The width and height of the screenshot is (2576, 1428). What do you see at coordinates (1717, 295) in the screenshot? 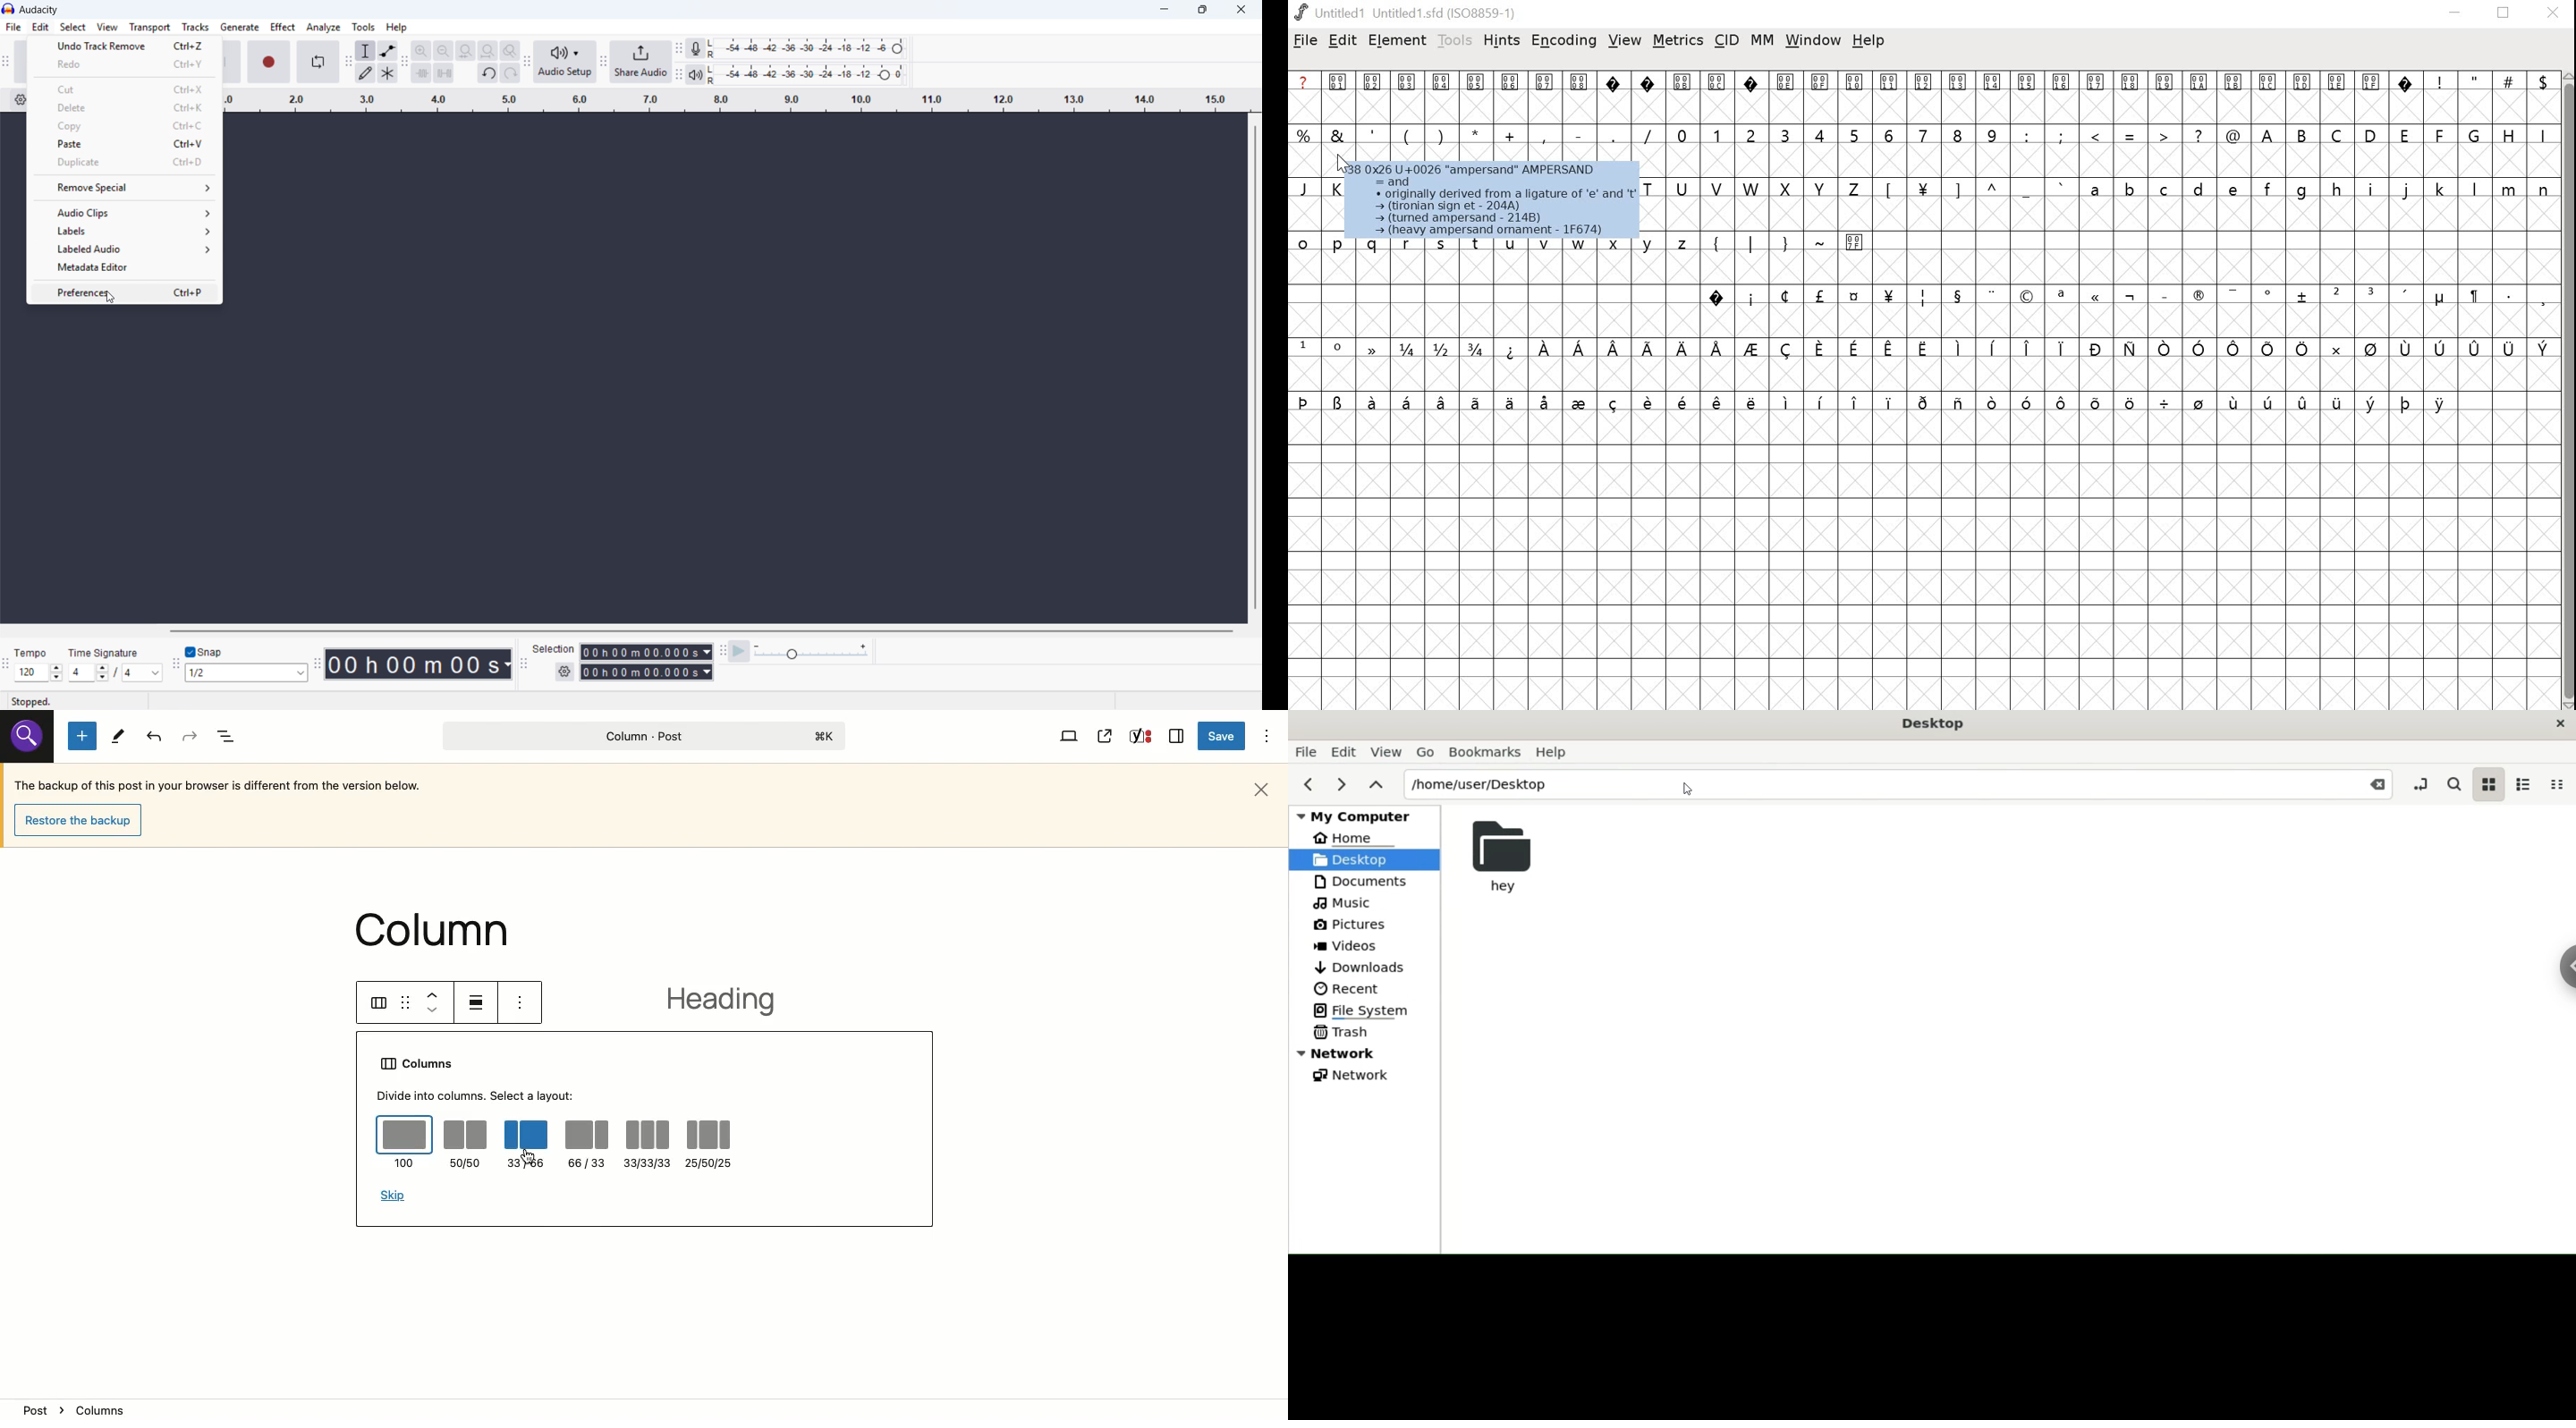
I see `?` at bounding box center [1717, 295].